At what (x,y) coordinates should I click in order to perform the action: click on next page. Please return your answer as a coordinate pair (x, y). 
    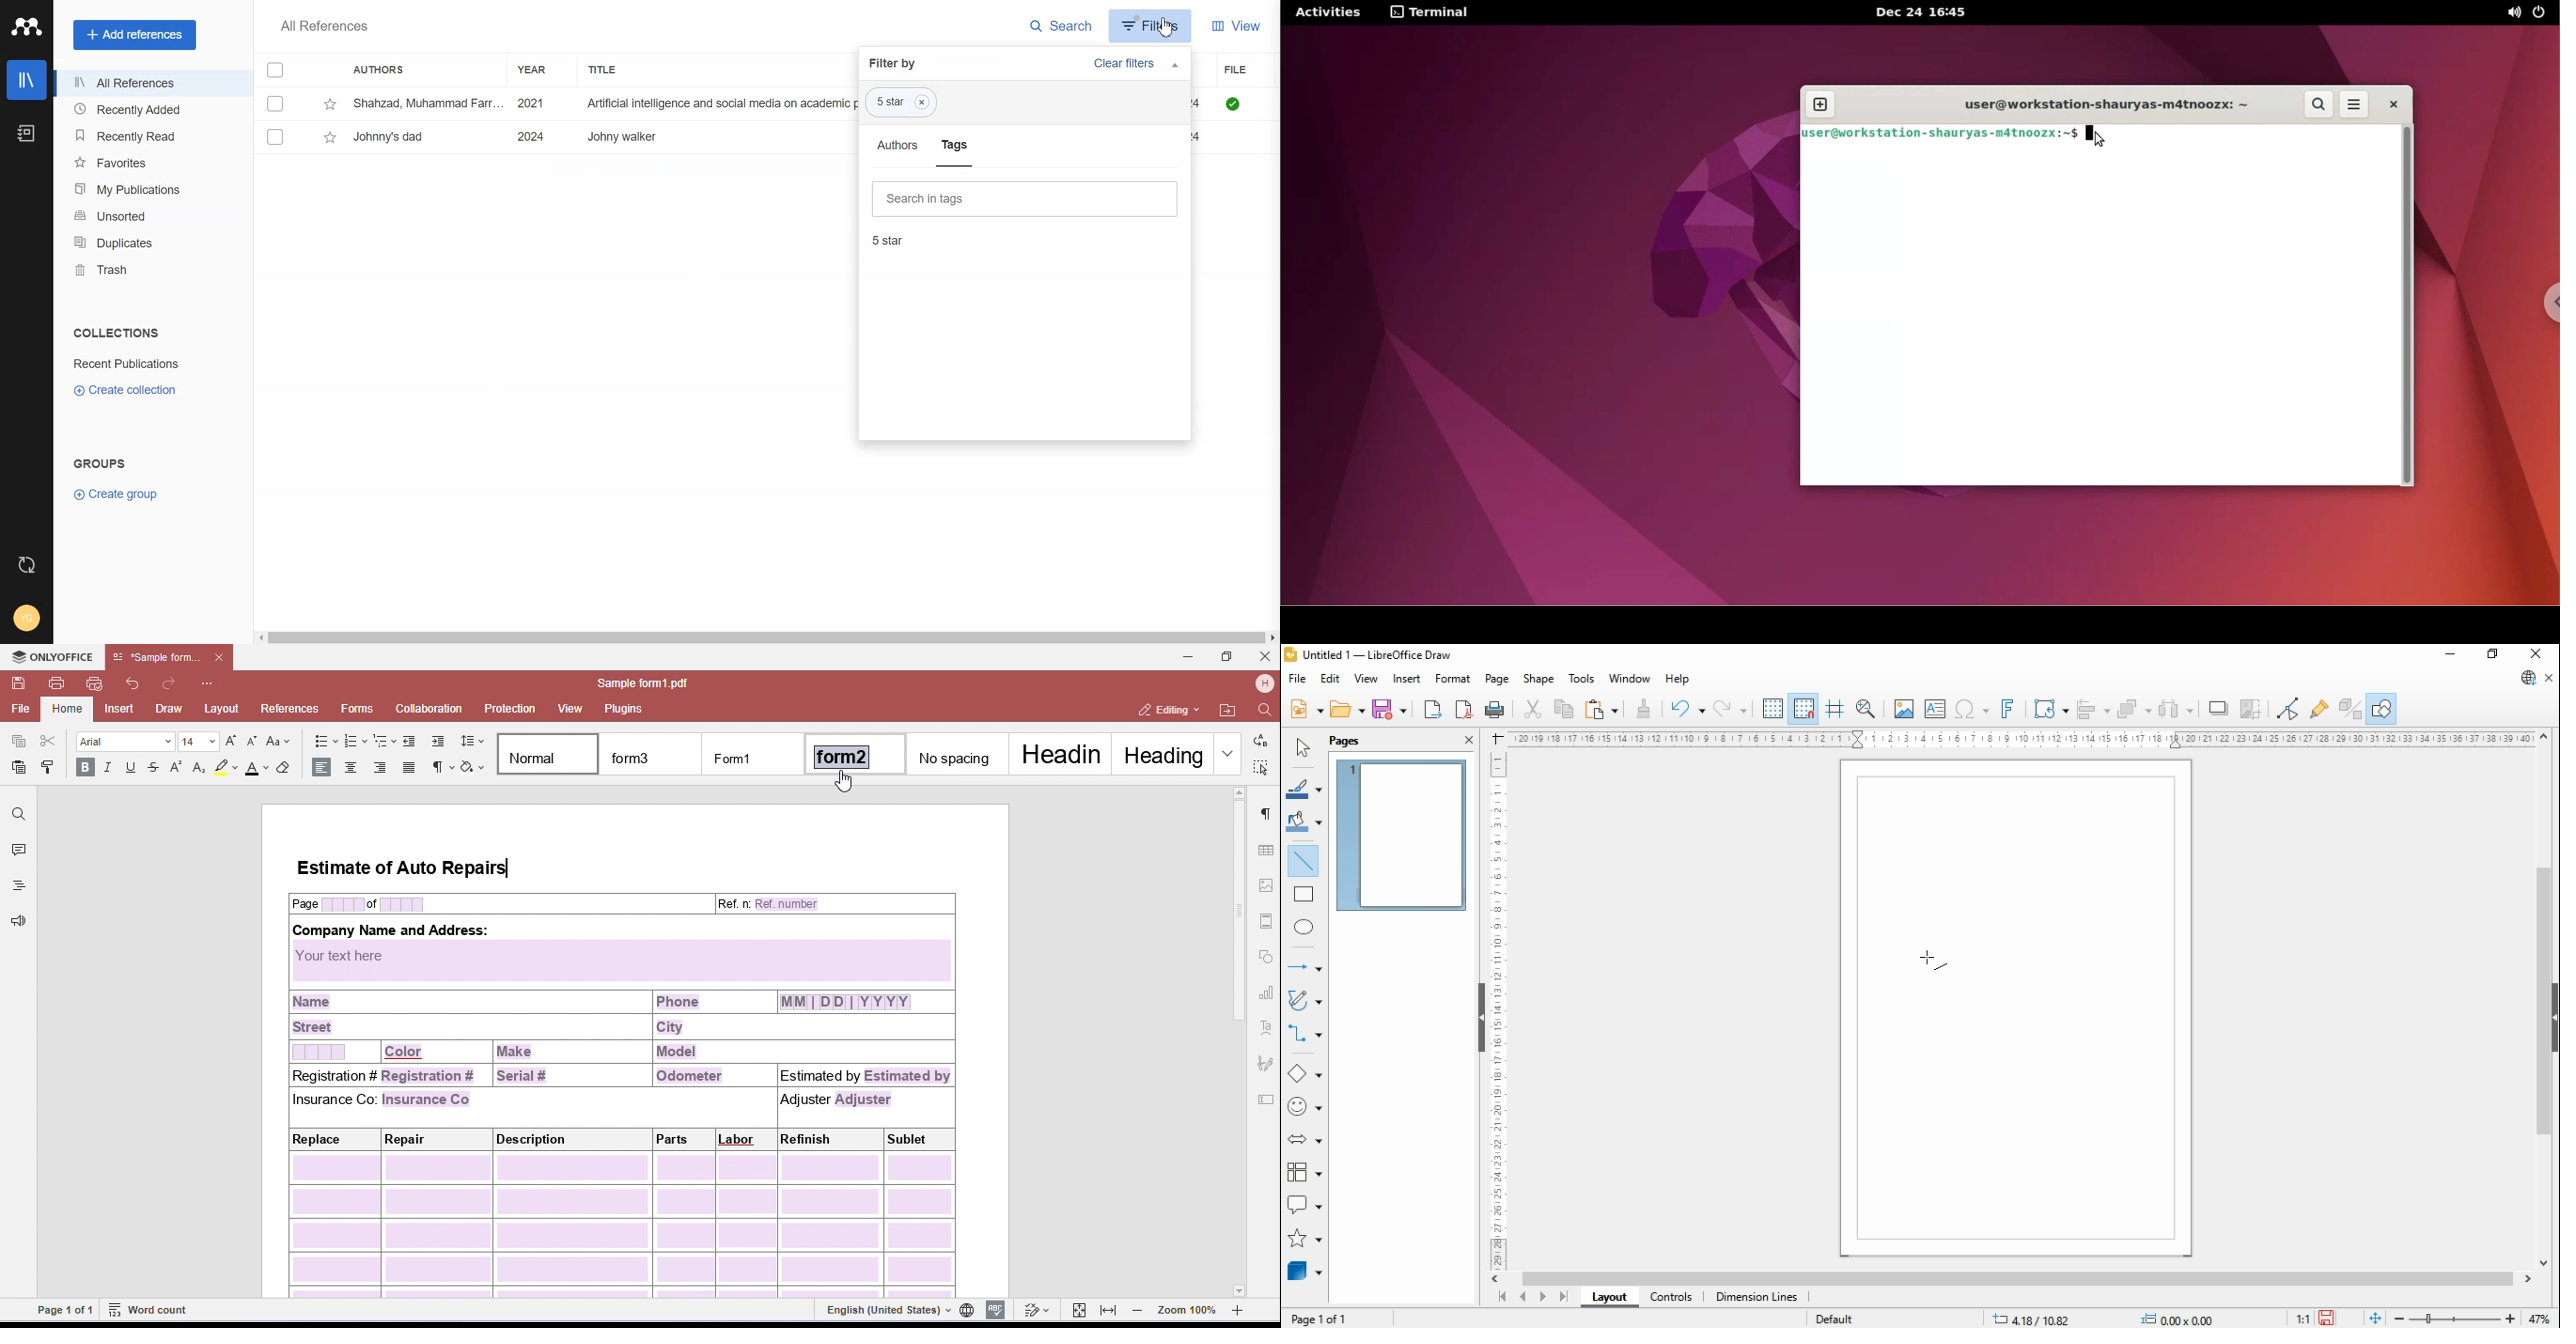
    Looking at the image, I should click on (1542, 1296).